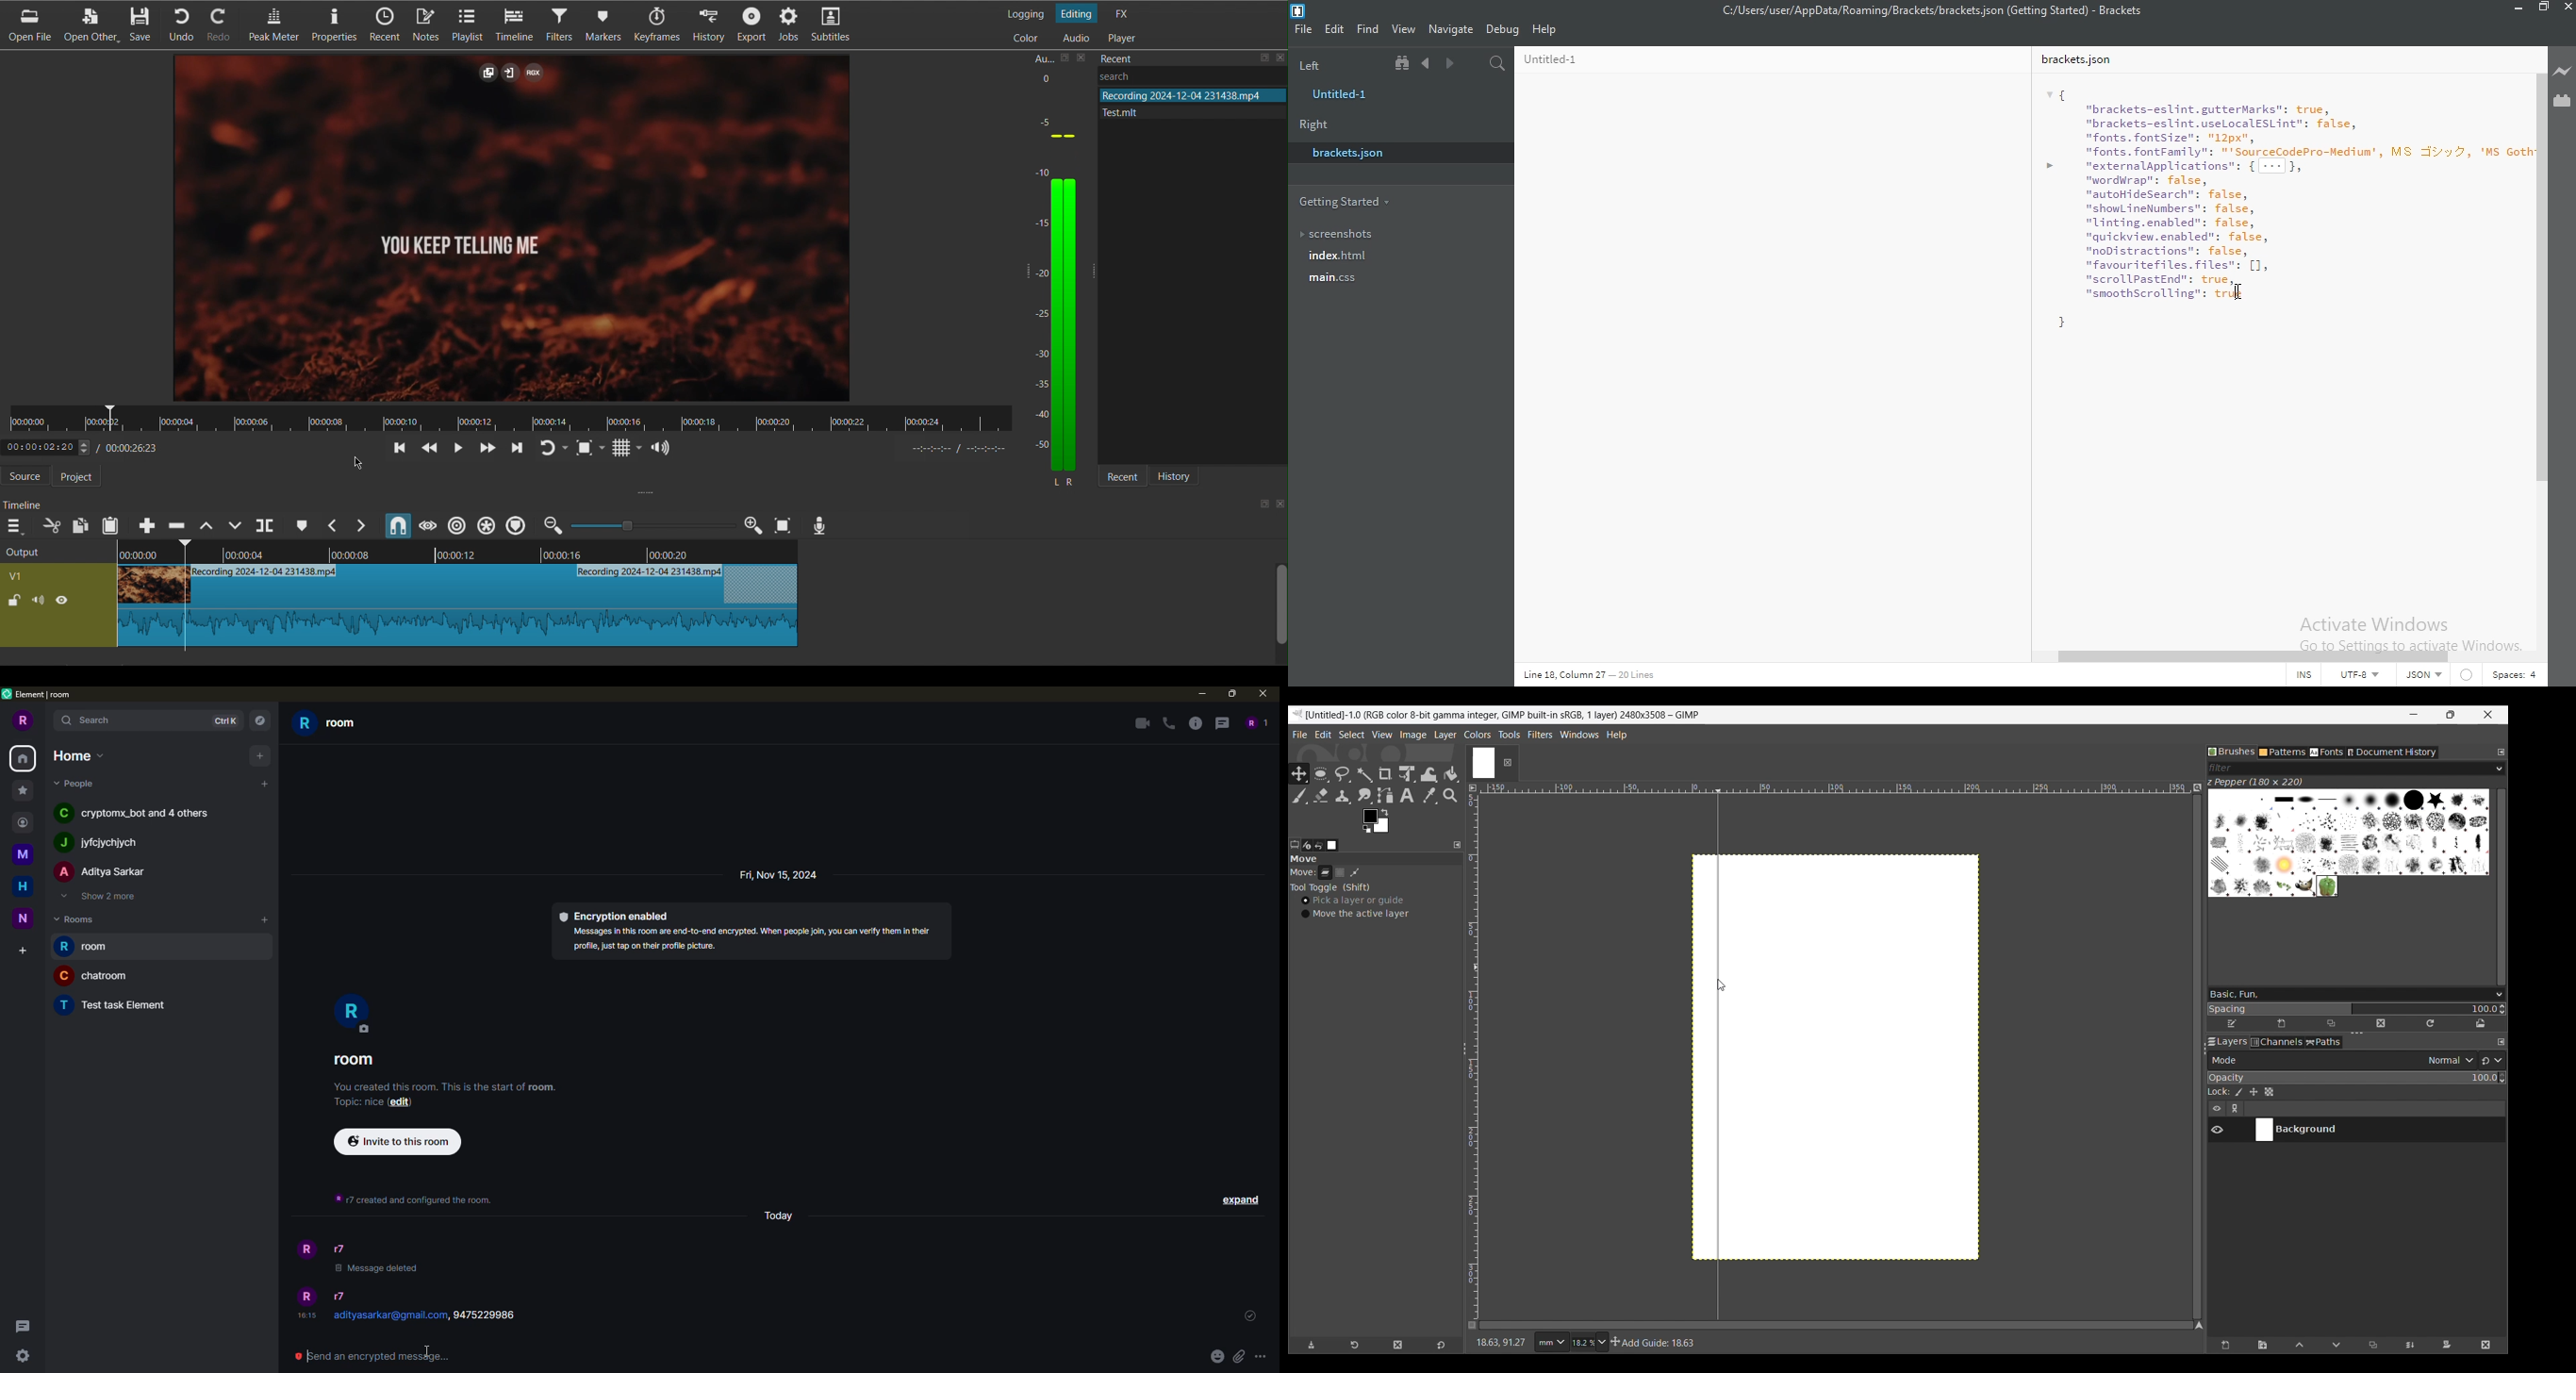 The width and height of the screenshot is (2576, 1400). I want to click on JSON, so click(2429, 677).